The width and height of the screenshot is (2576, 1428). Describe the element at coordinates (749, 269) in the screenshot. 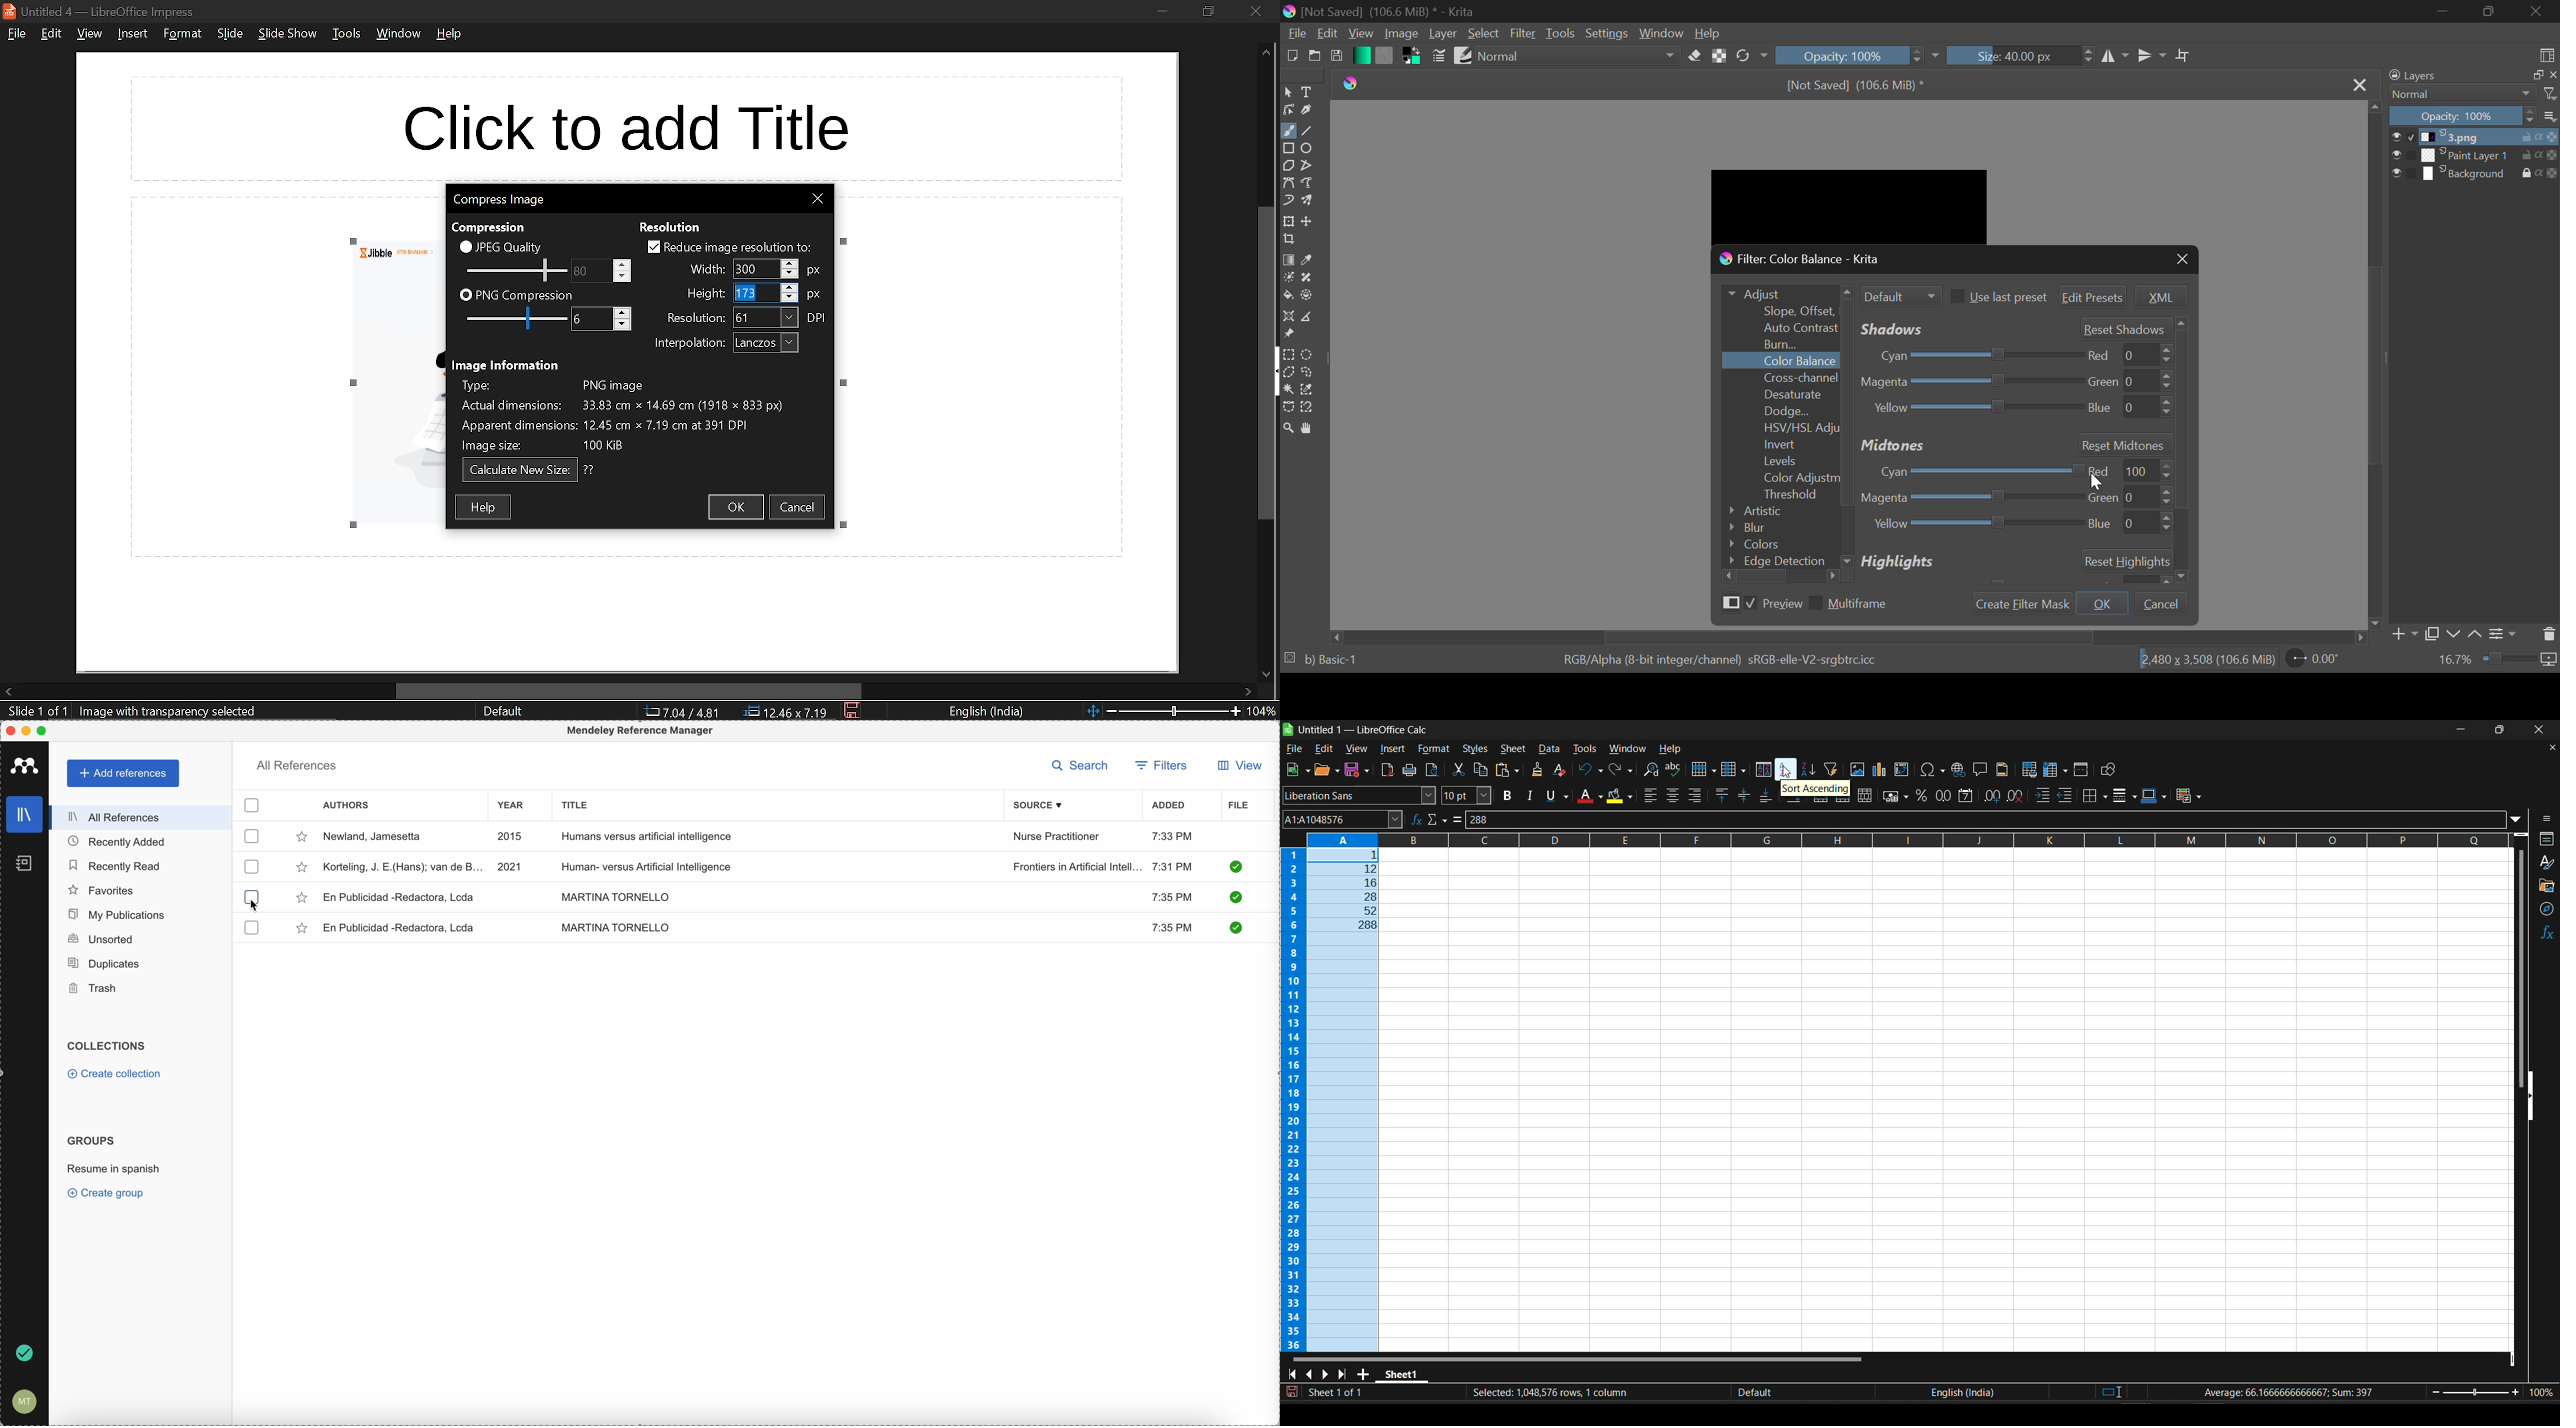

I see `Selected` at that location.